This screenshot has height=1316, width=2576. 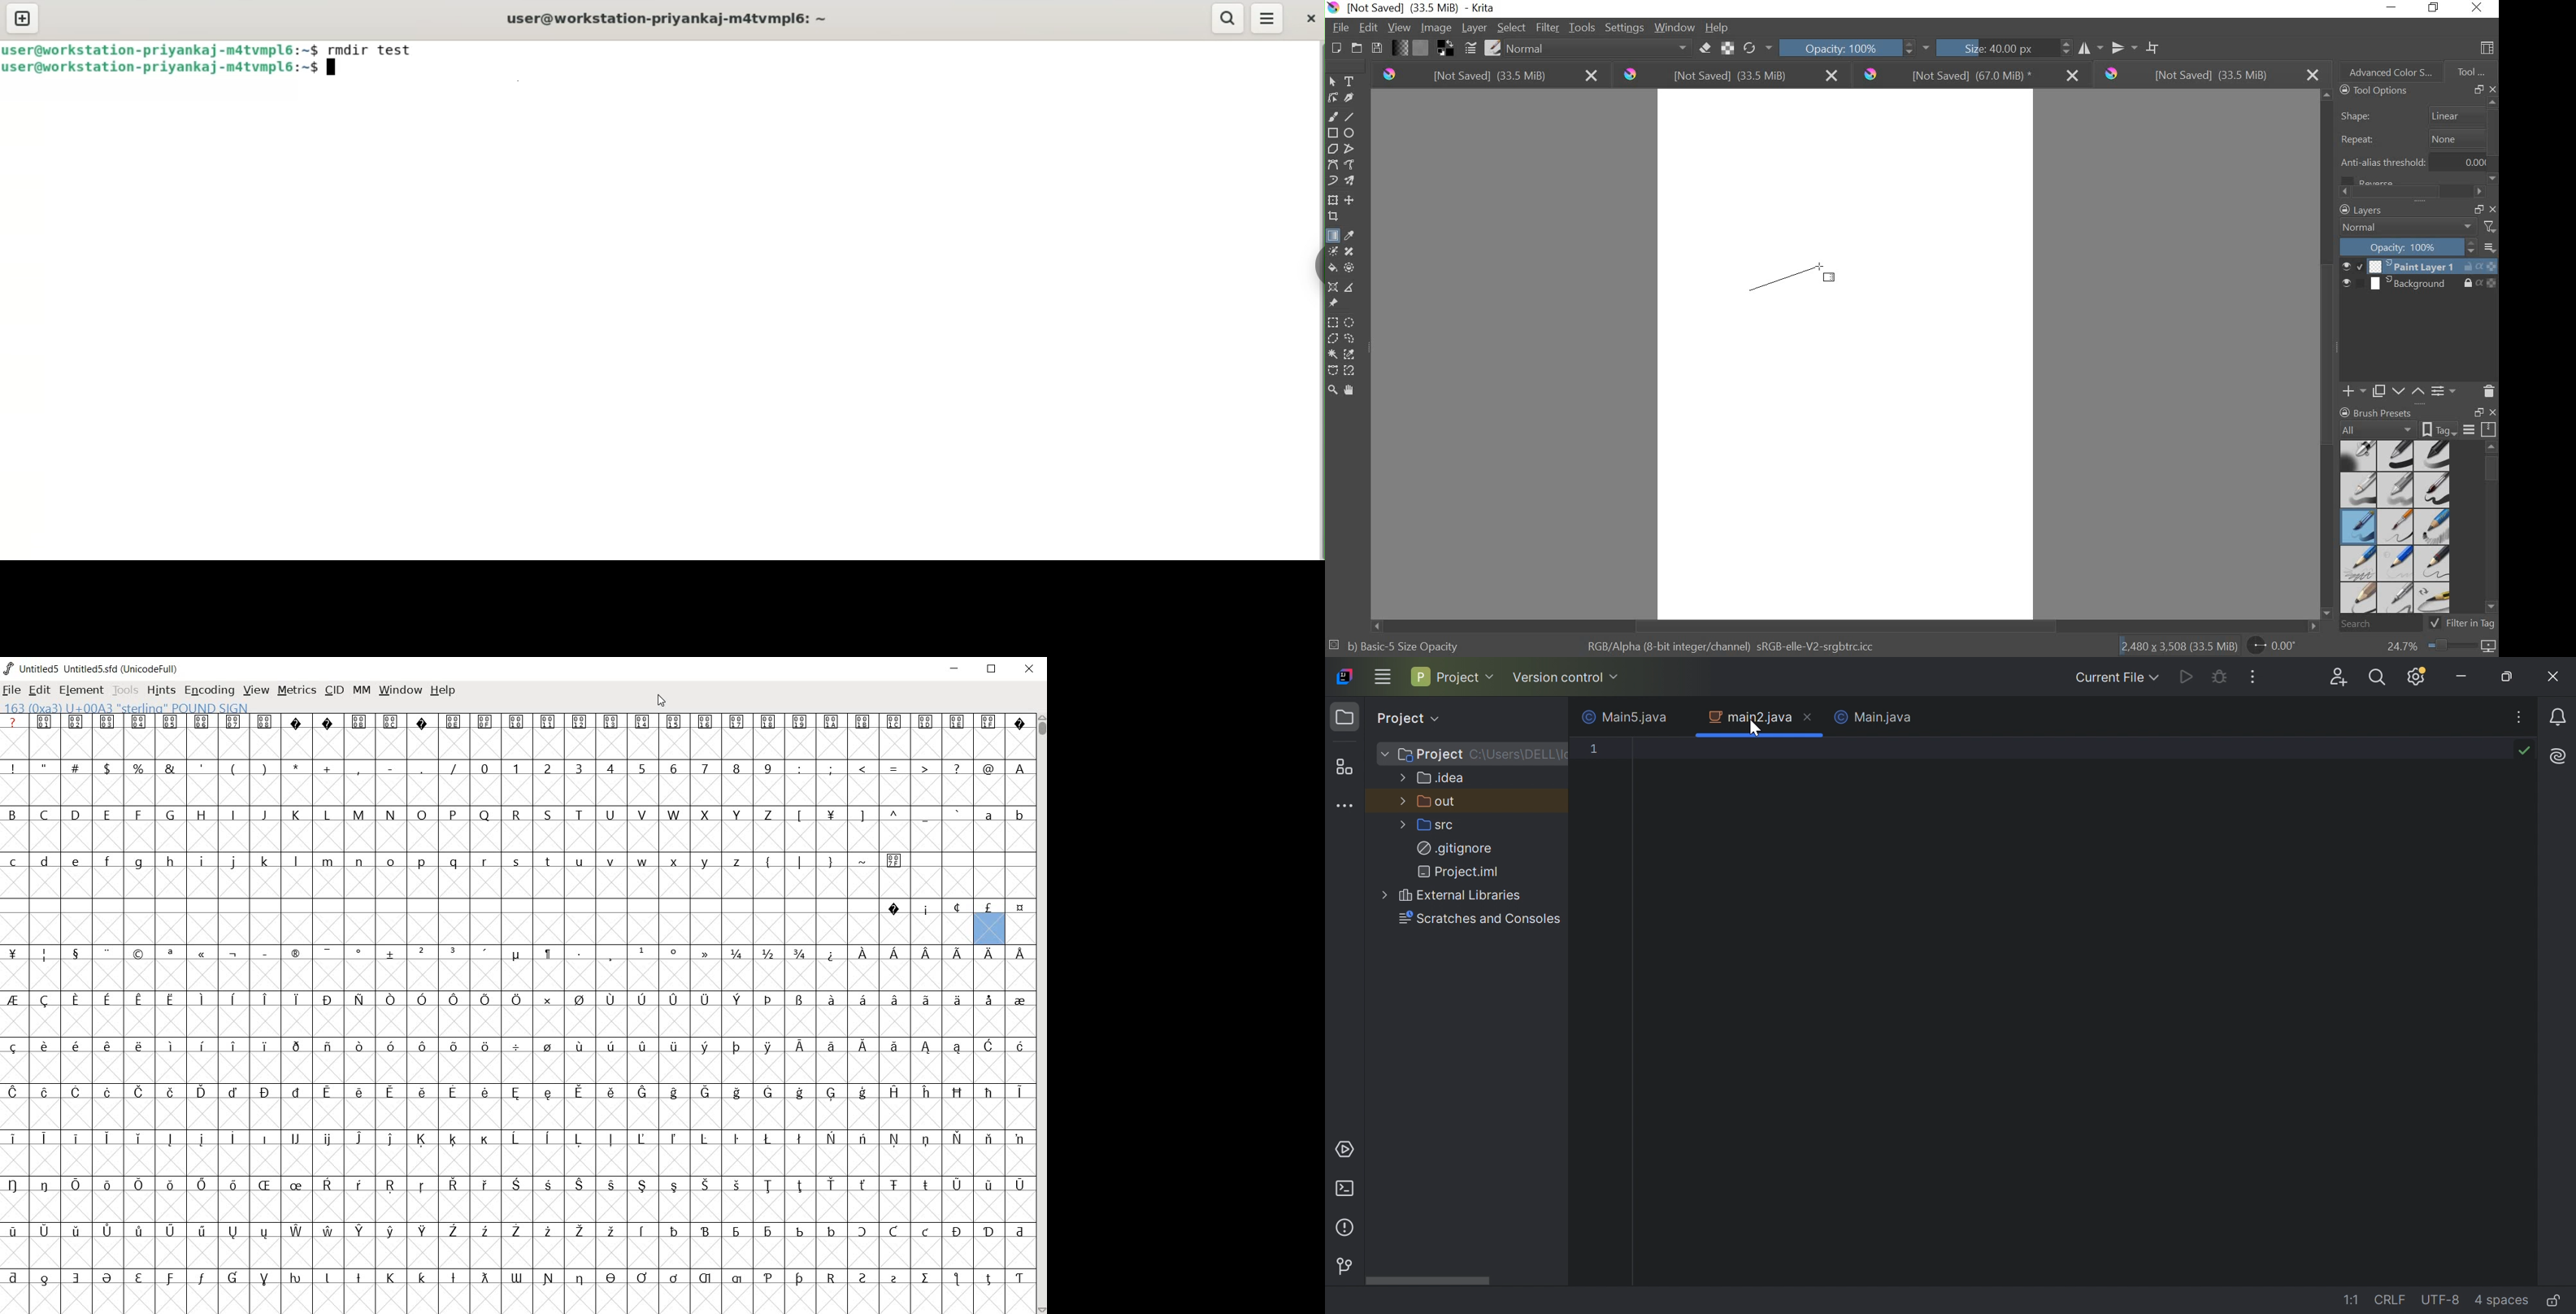 I want to click on Symbol, so click(x=737, y=1185).